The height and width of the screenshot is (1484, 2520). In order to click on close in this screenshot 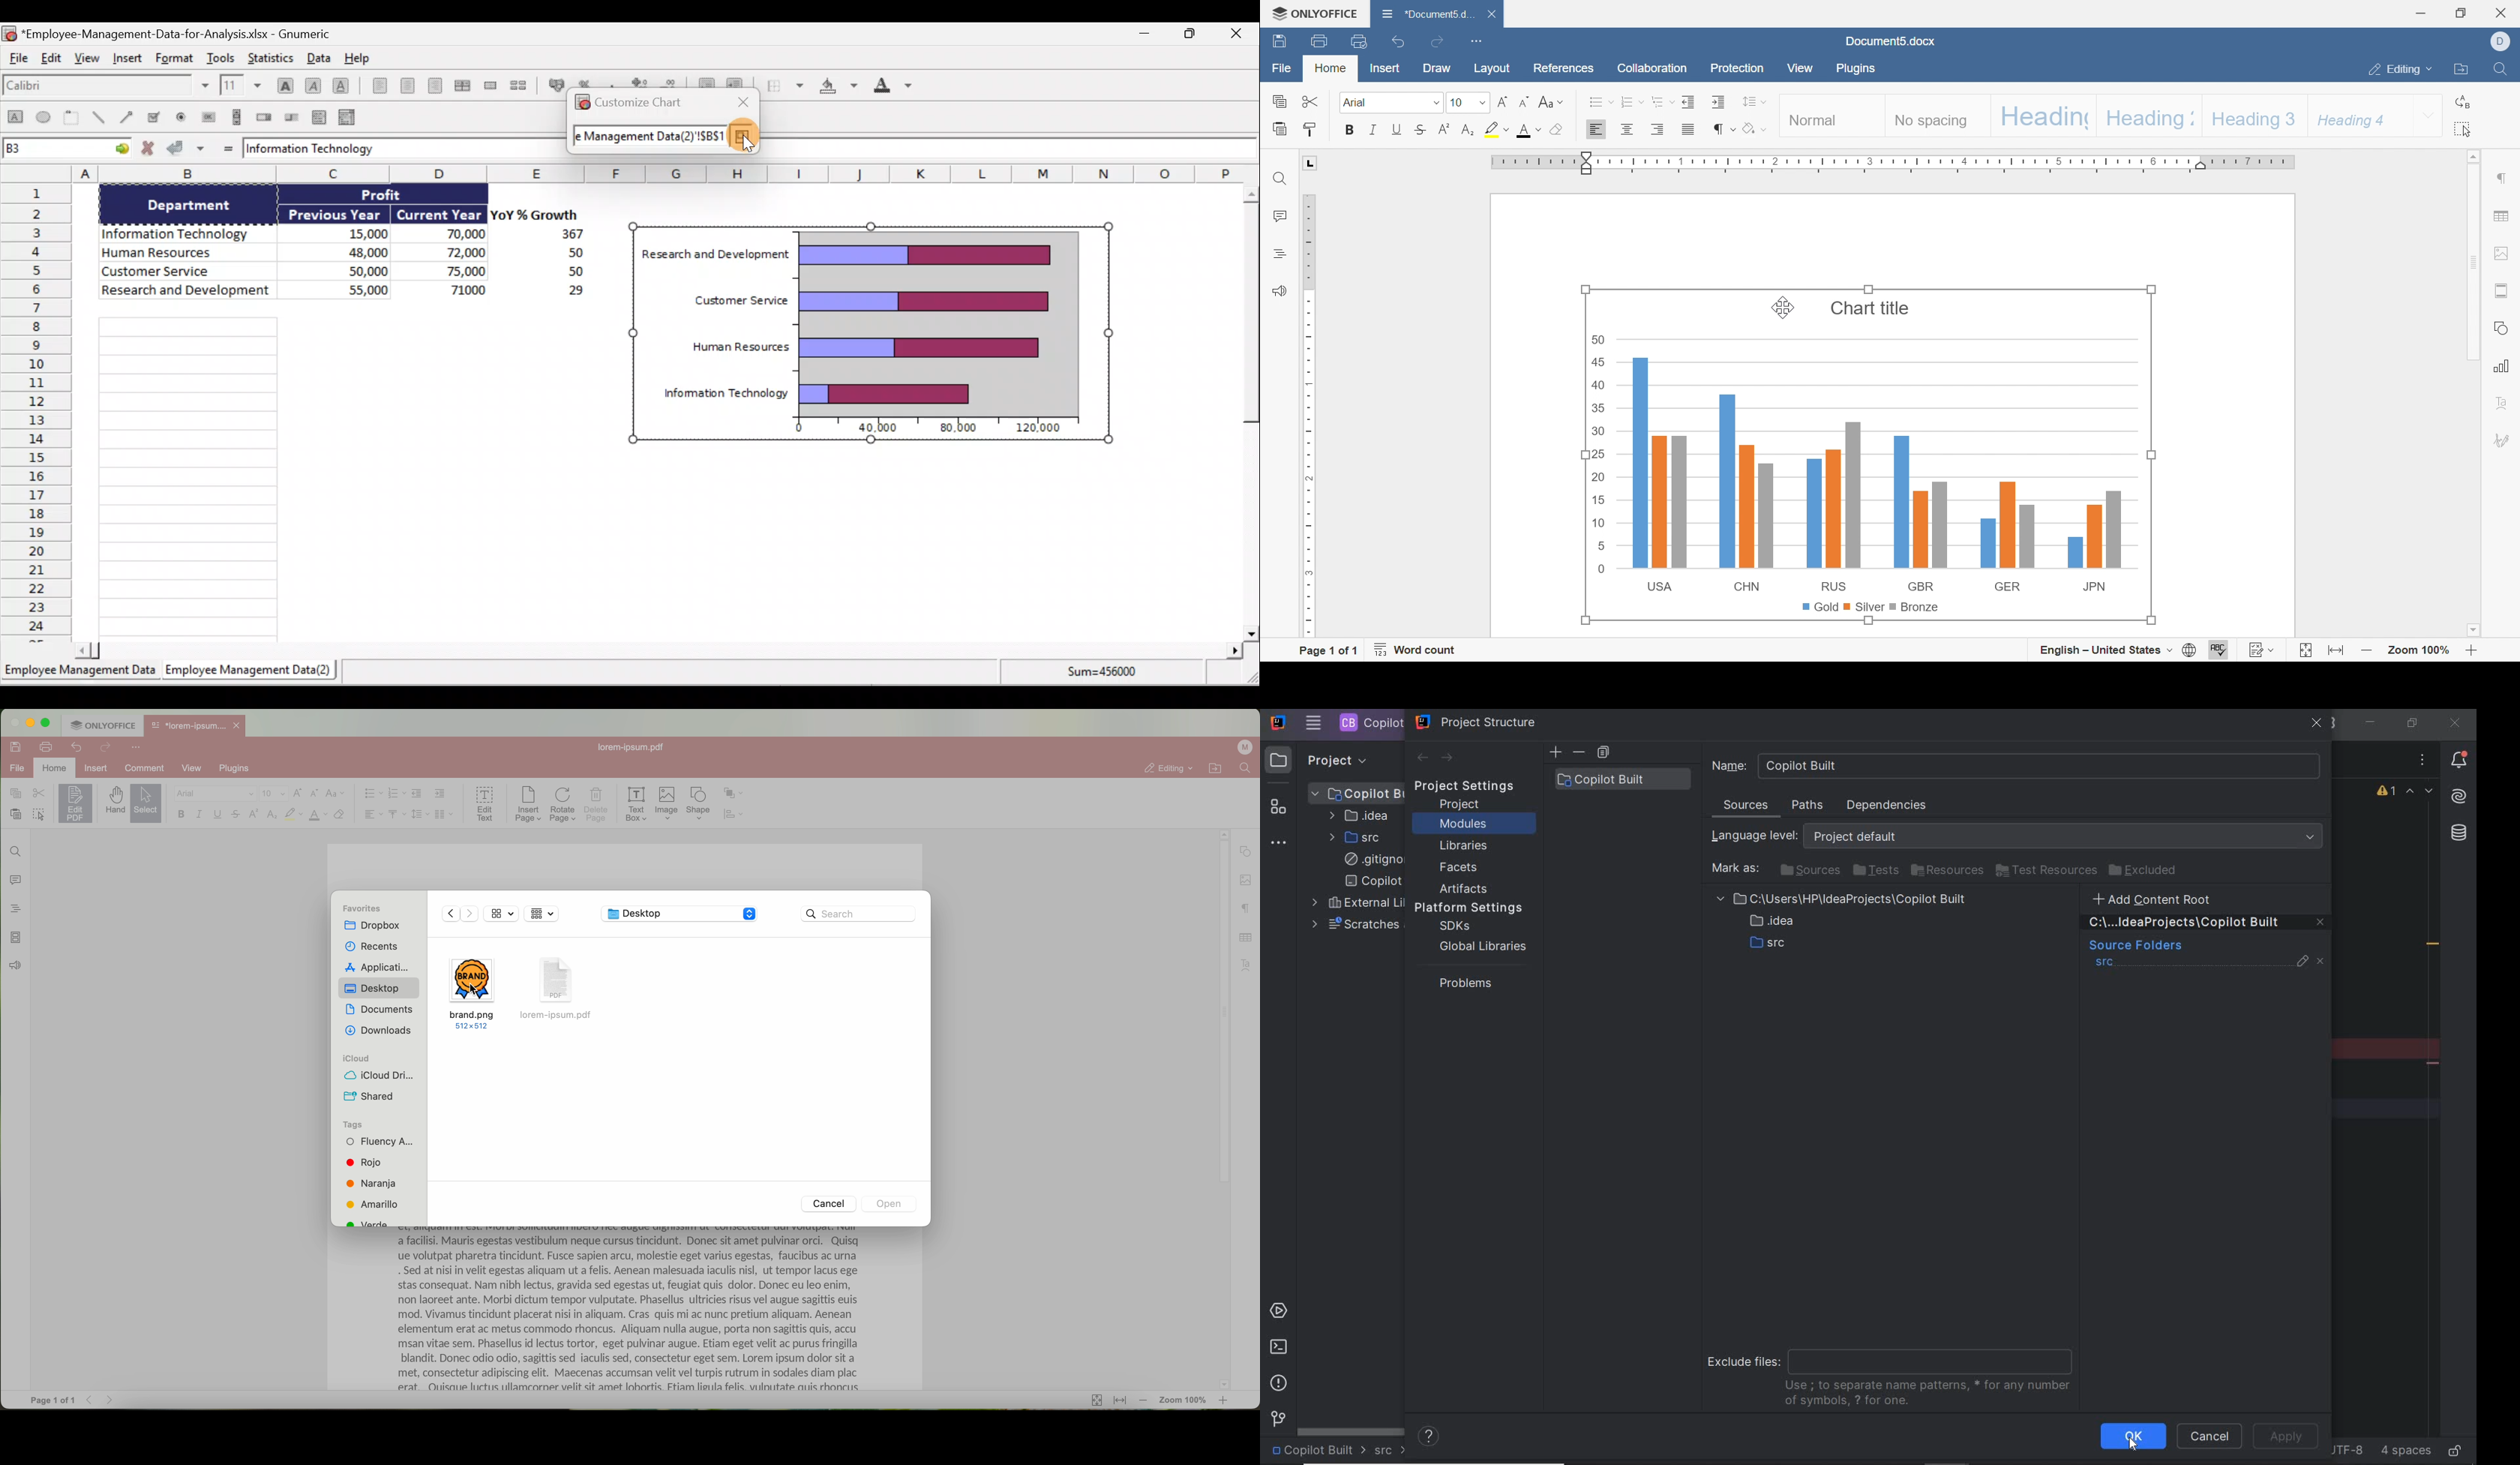, I will do `click(2502, 12)`.